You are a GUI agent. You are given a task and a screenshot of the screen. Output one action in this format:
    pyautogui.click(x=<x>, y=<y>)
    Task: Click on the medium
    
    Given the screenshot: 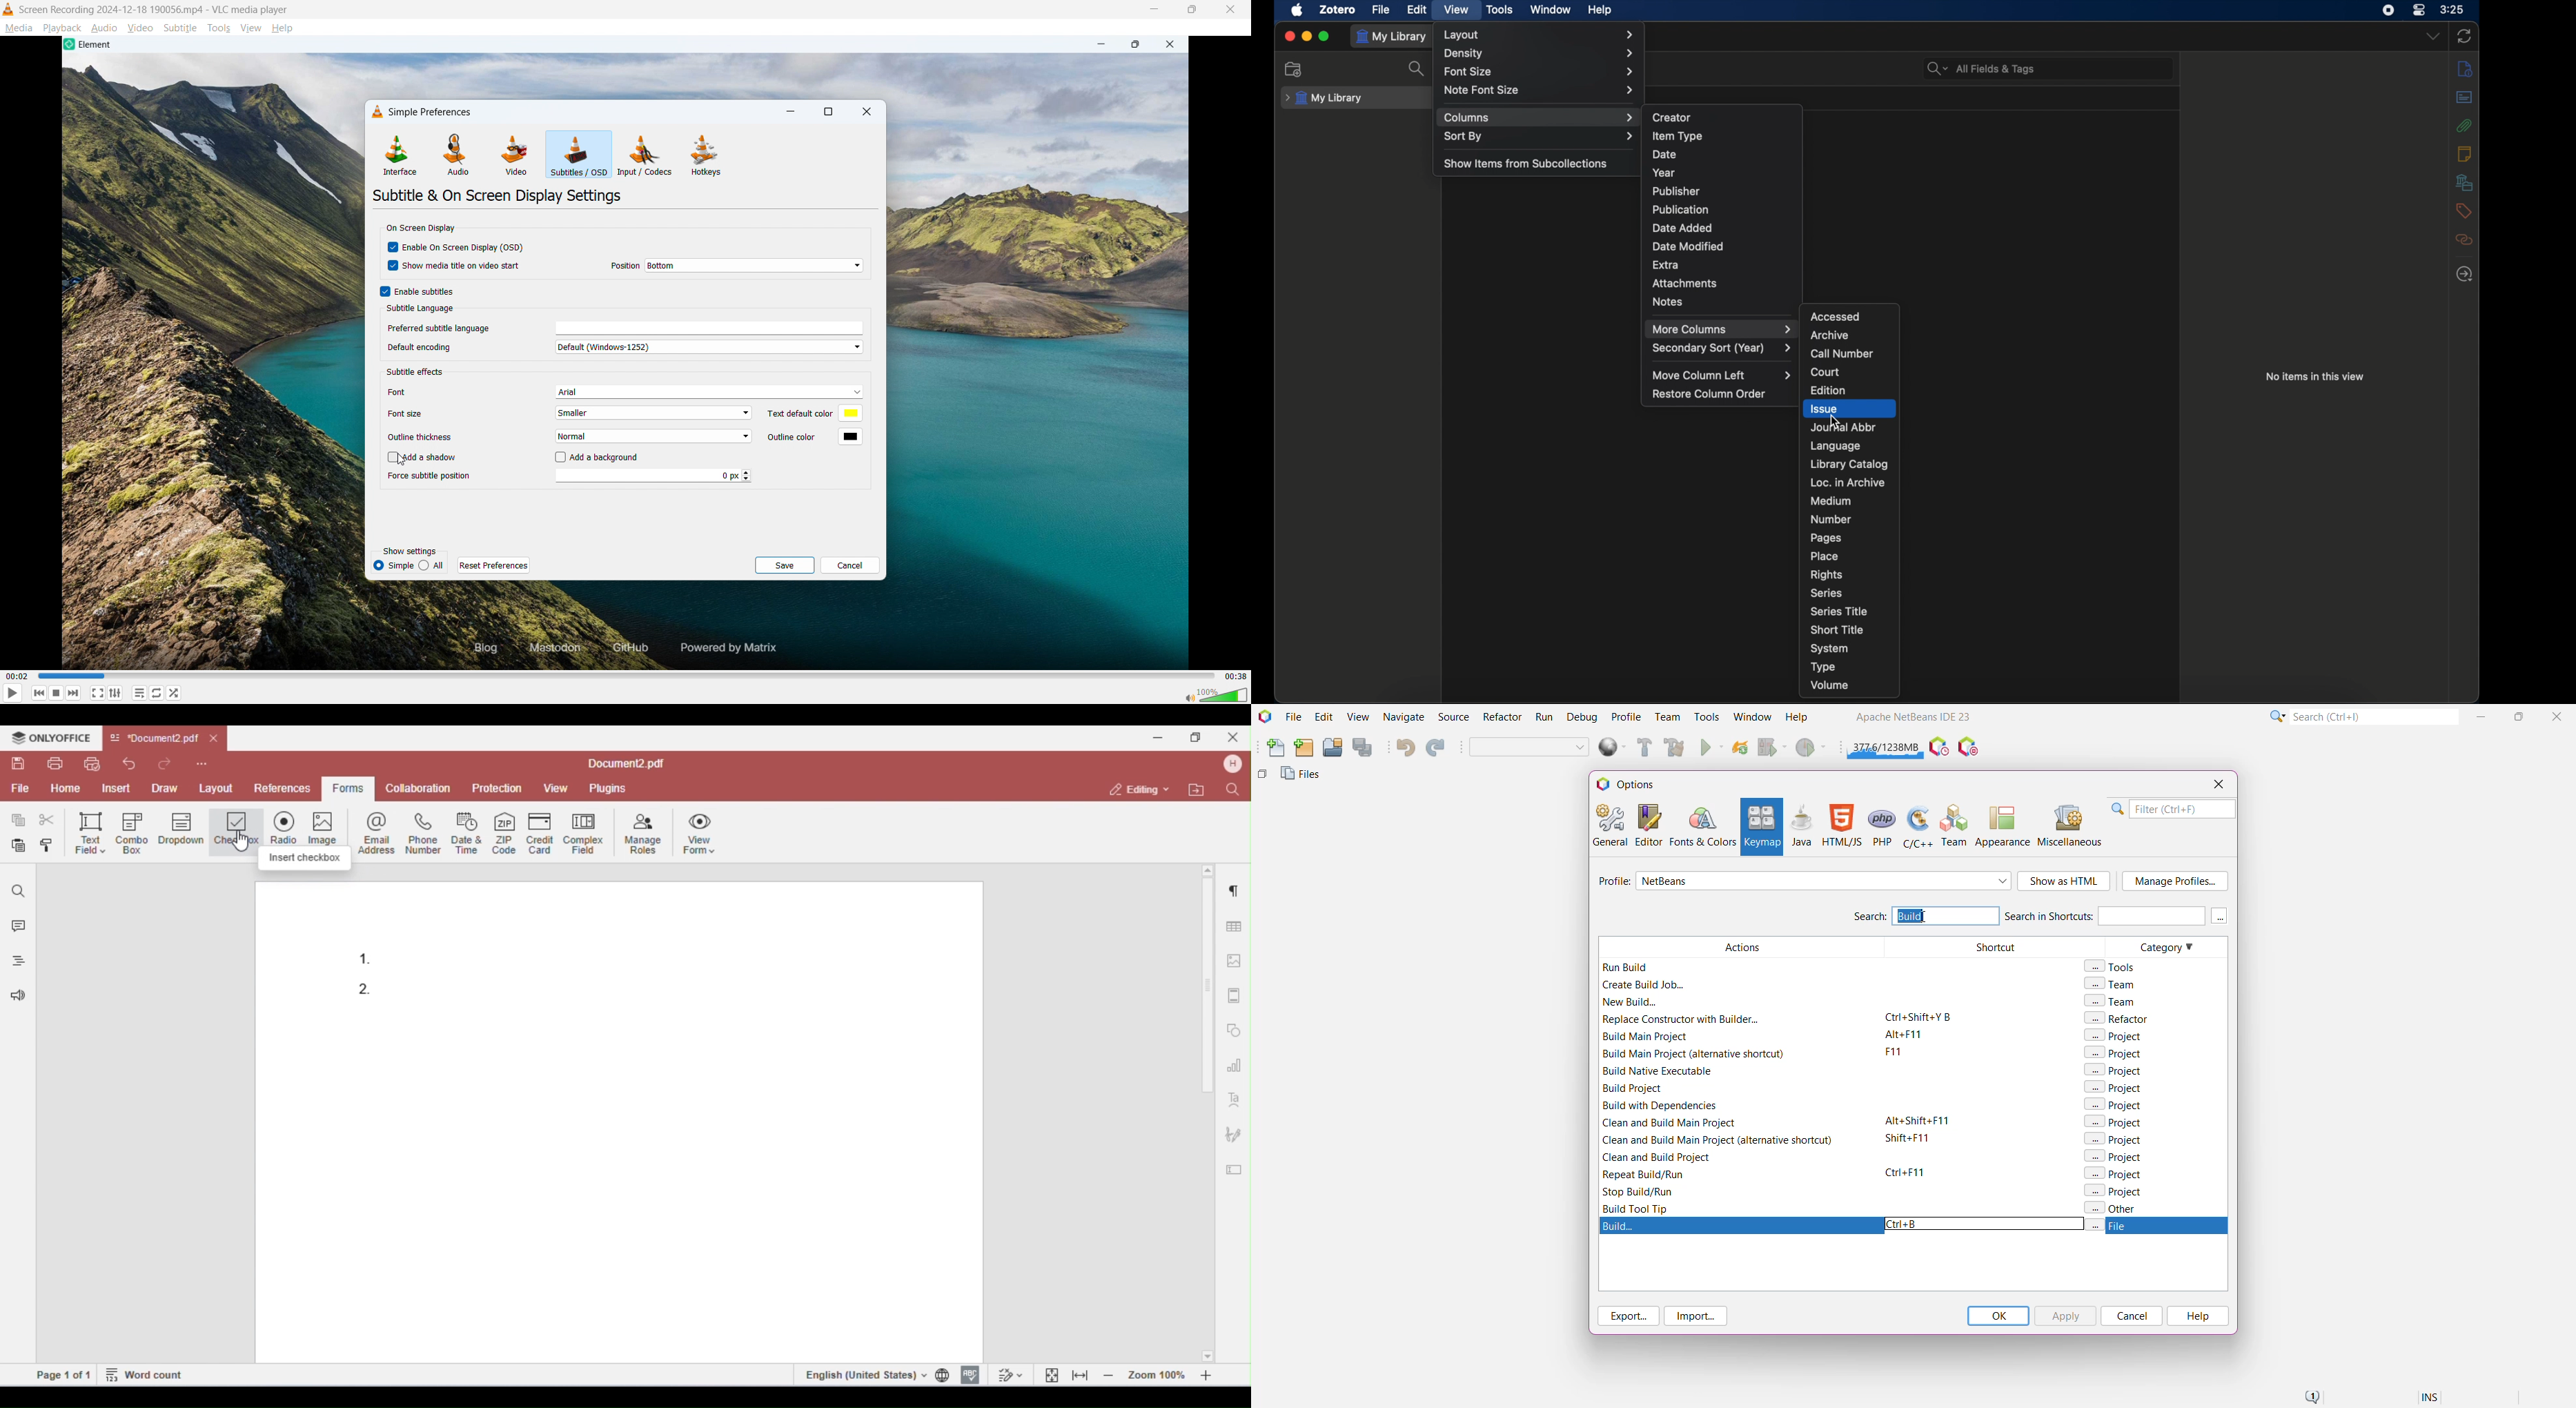 What is the action you would take?
    pyautogui.click(x=1830, y=501)
    